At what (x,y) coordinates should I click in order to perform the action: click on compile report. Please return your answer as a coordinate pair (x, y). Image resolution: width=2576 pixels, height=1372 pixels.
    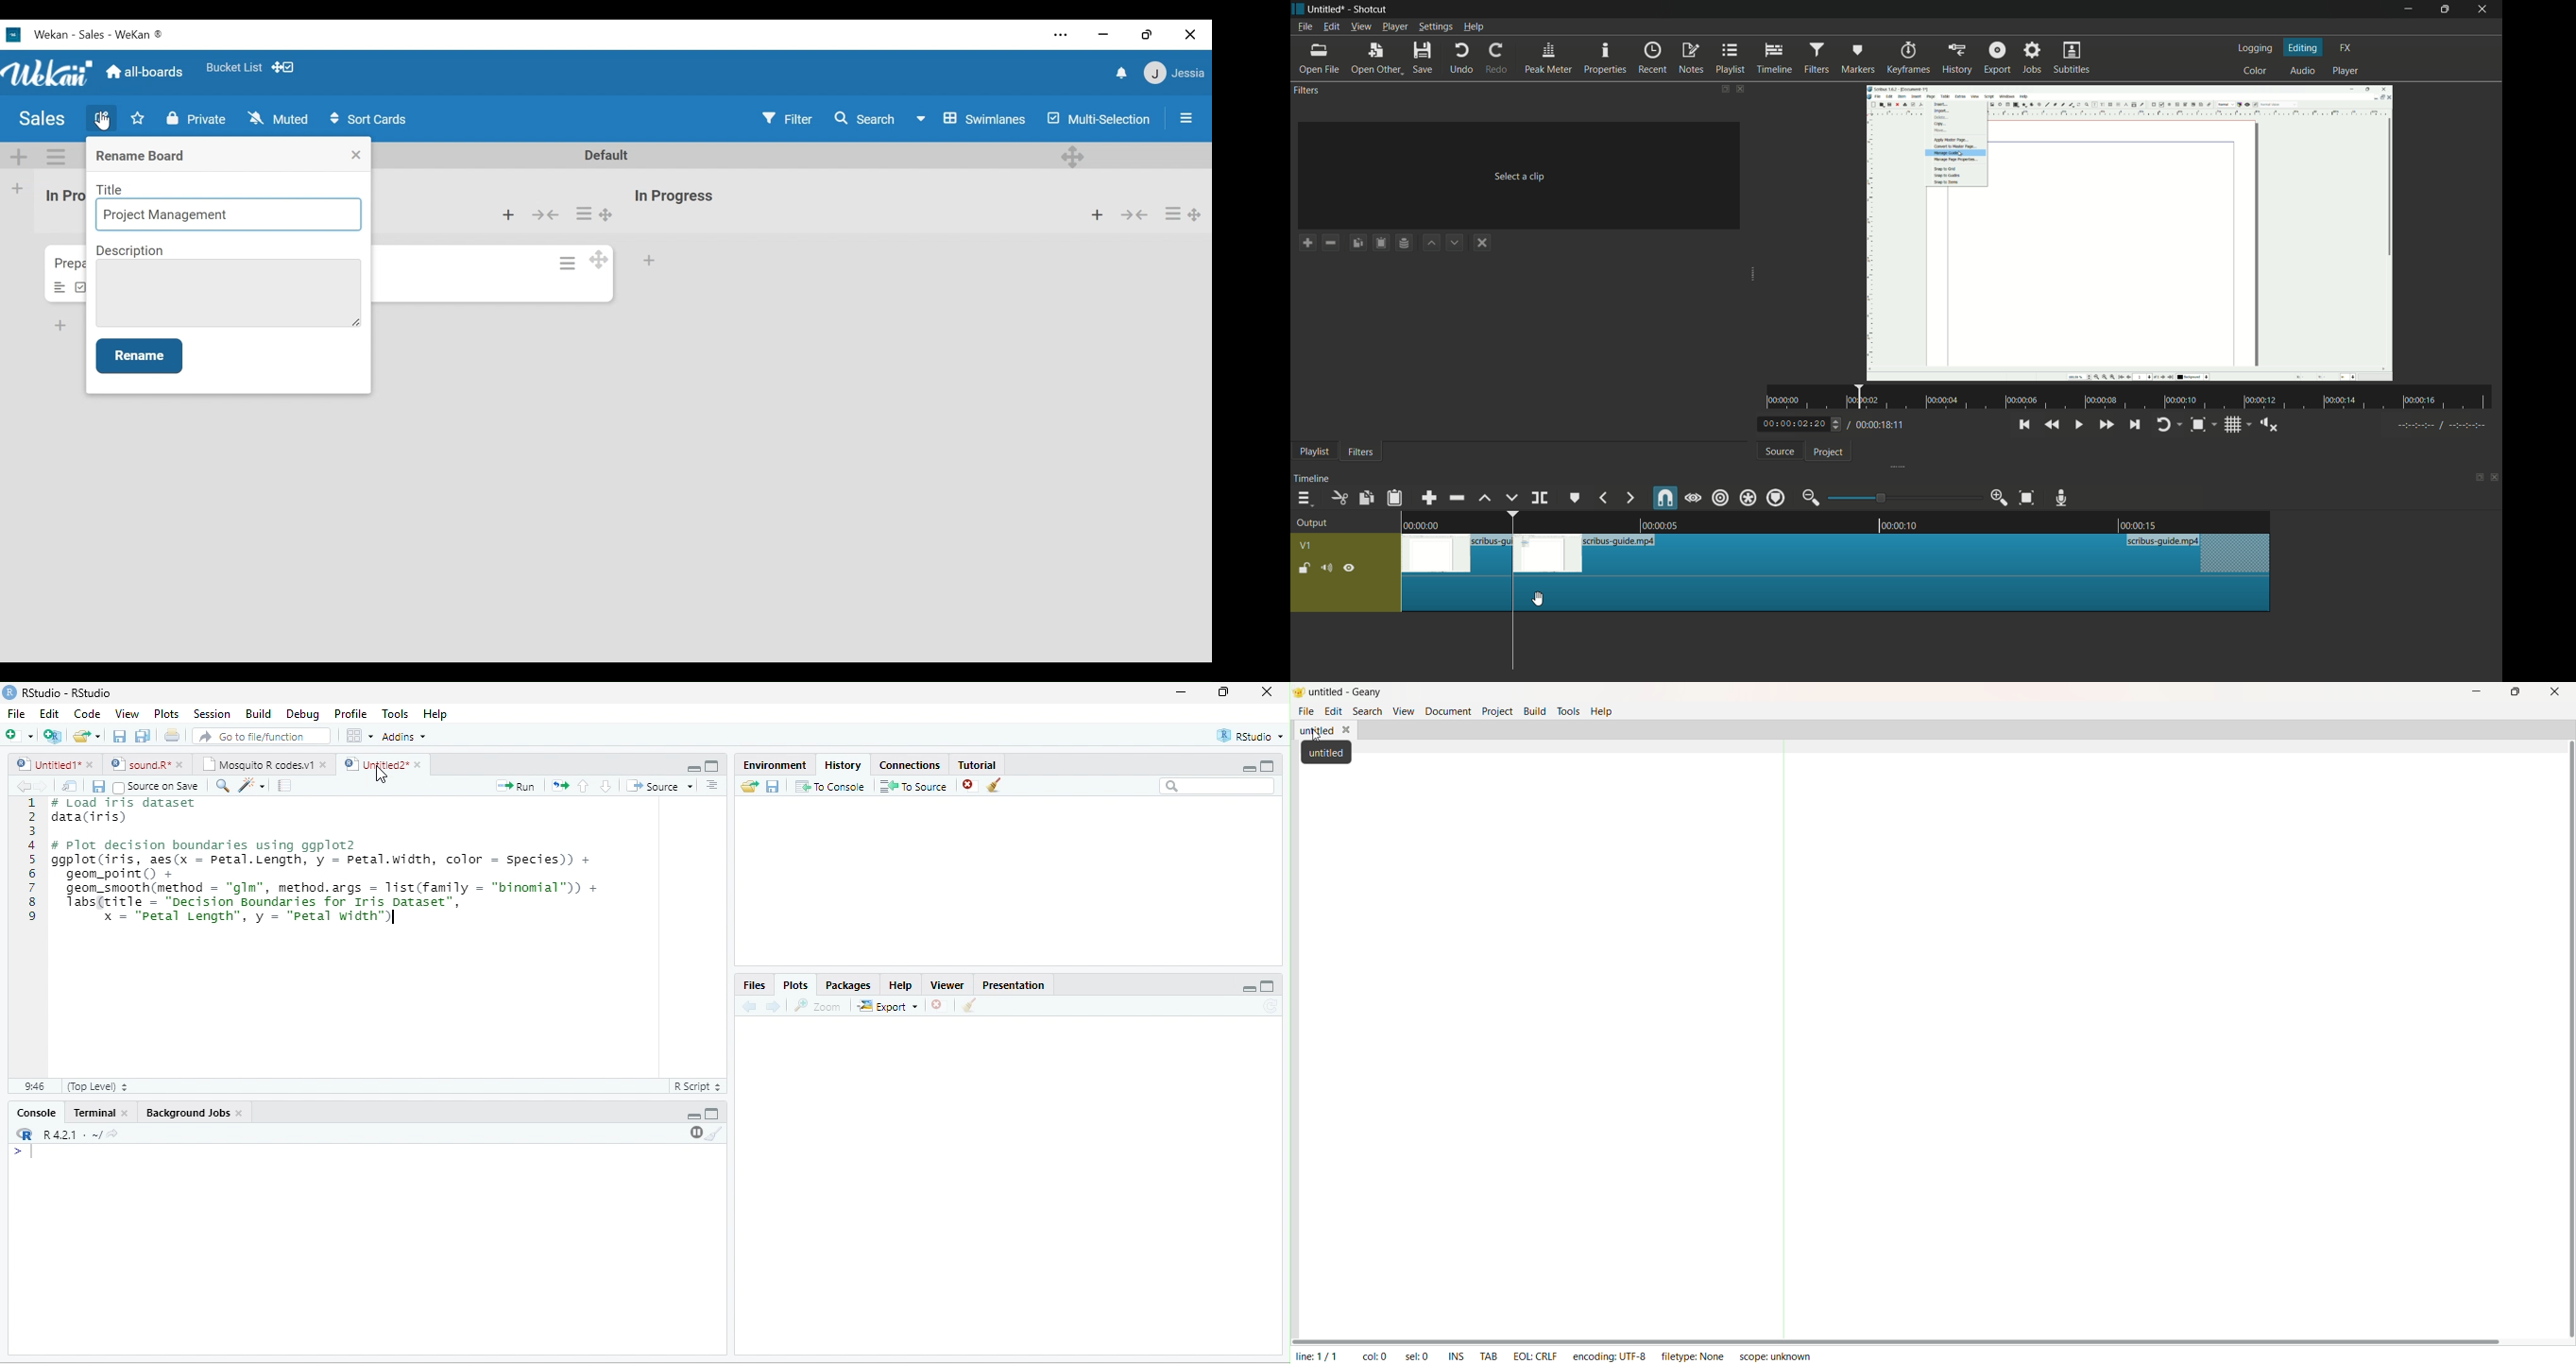
    Looking at the image, I should click on (284, 785).